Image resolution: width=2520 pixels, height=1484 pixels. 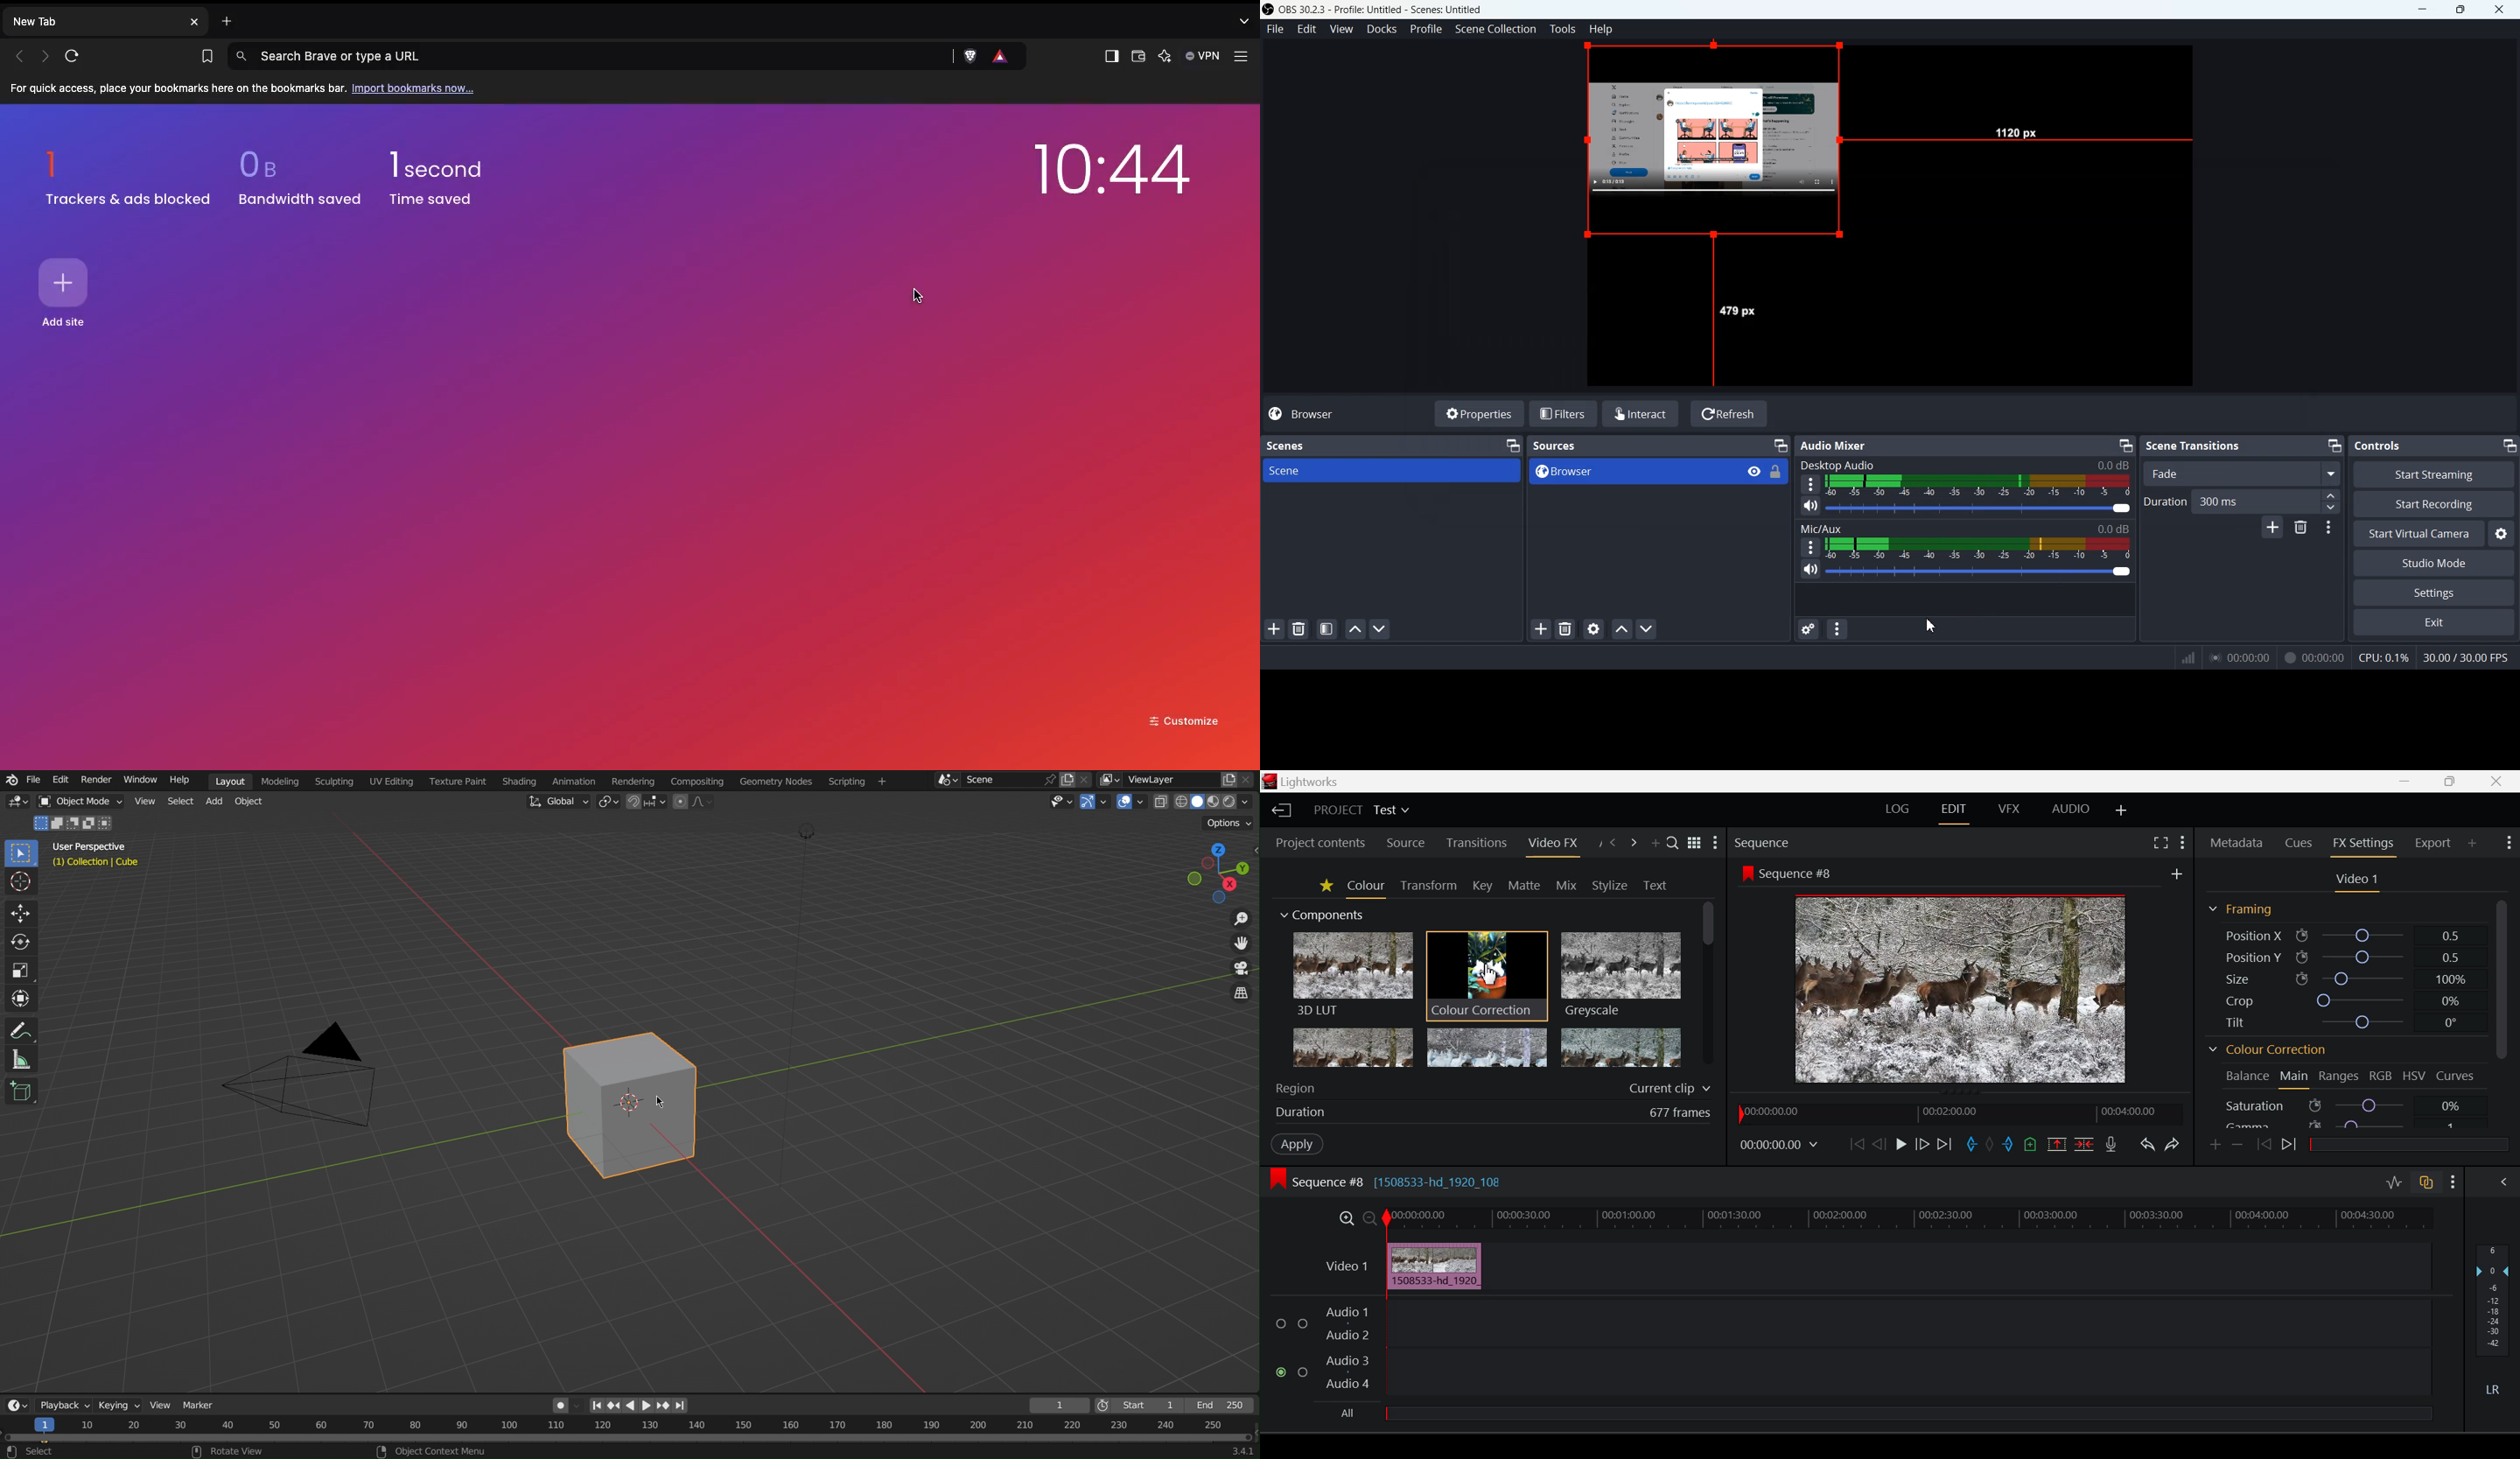 What do you see at coordinates (305, 1083) in the screenshot?
I see `Camera` at bounding box center [305, 1083].